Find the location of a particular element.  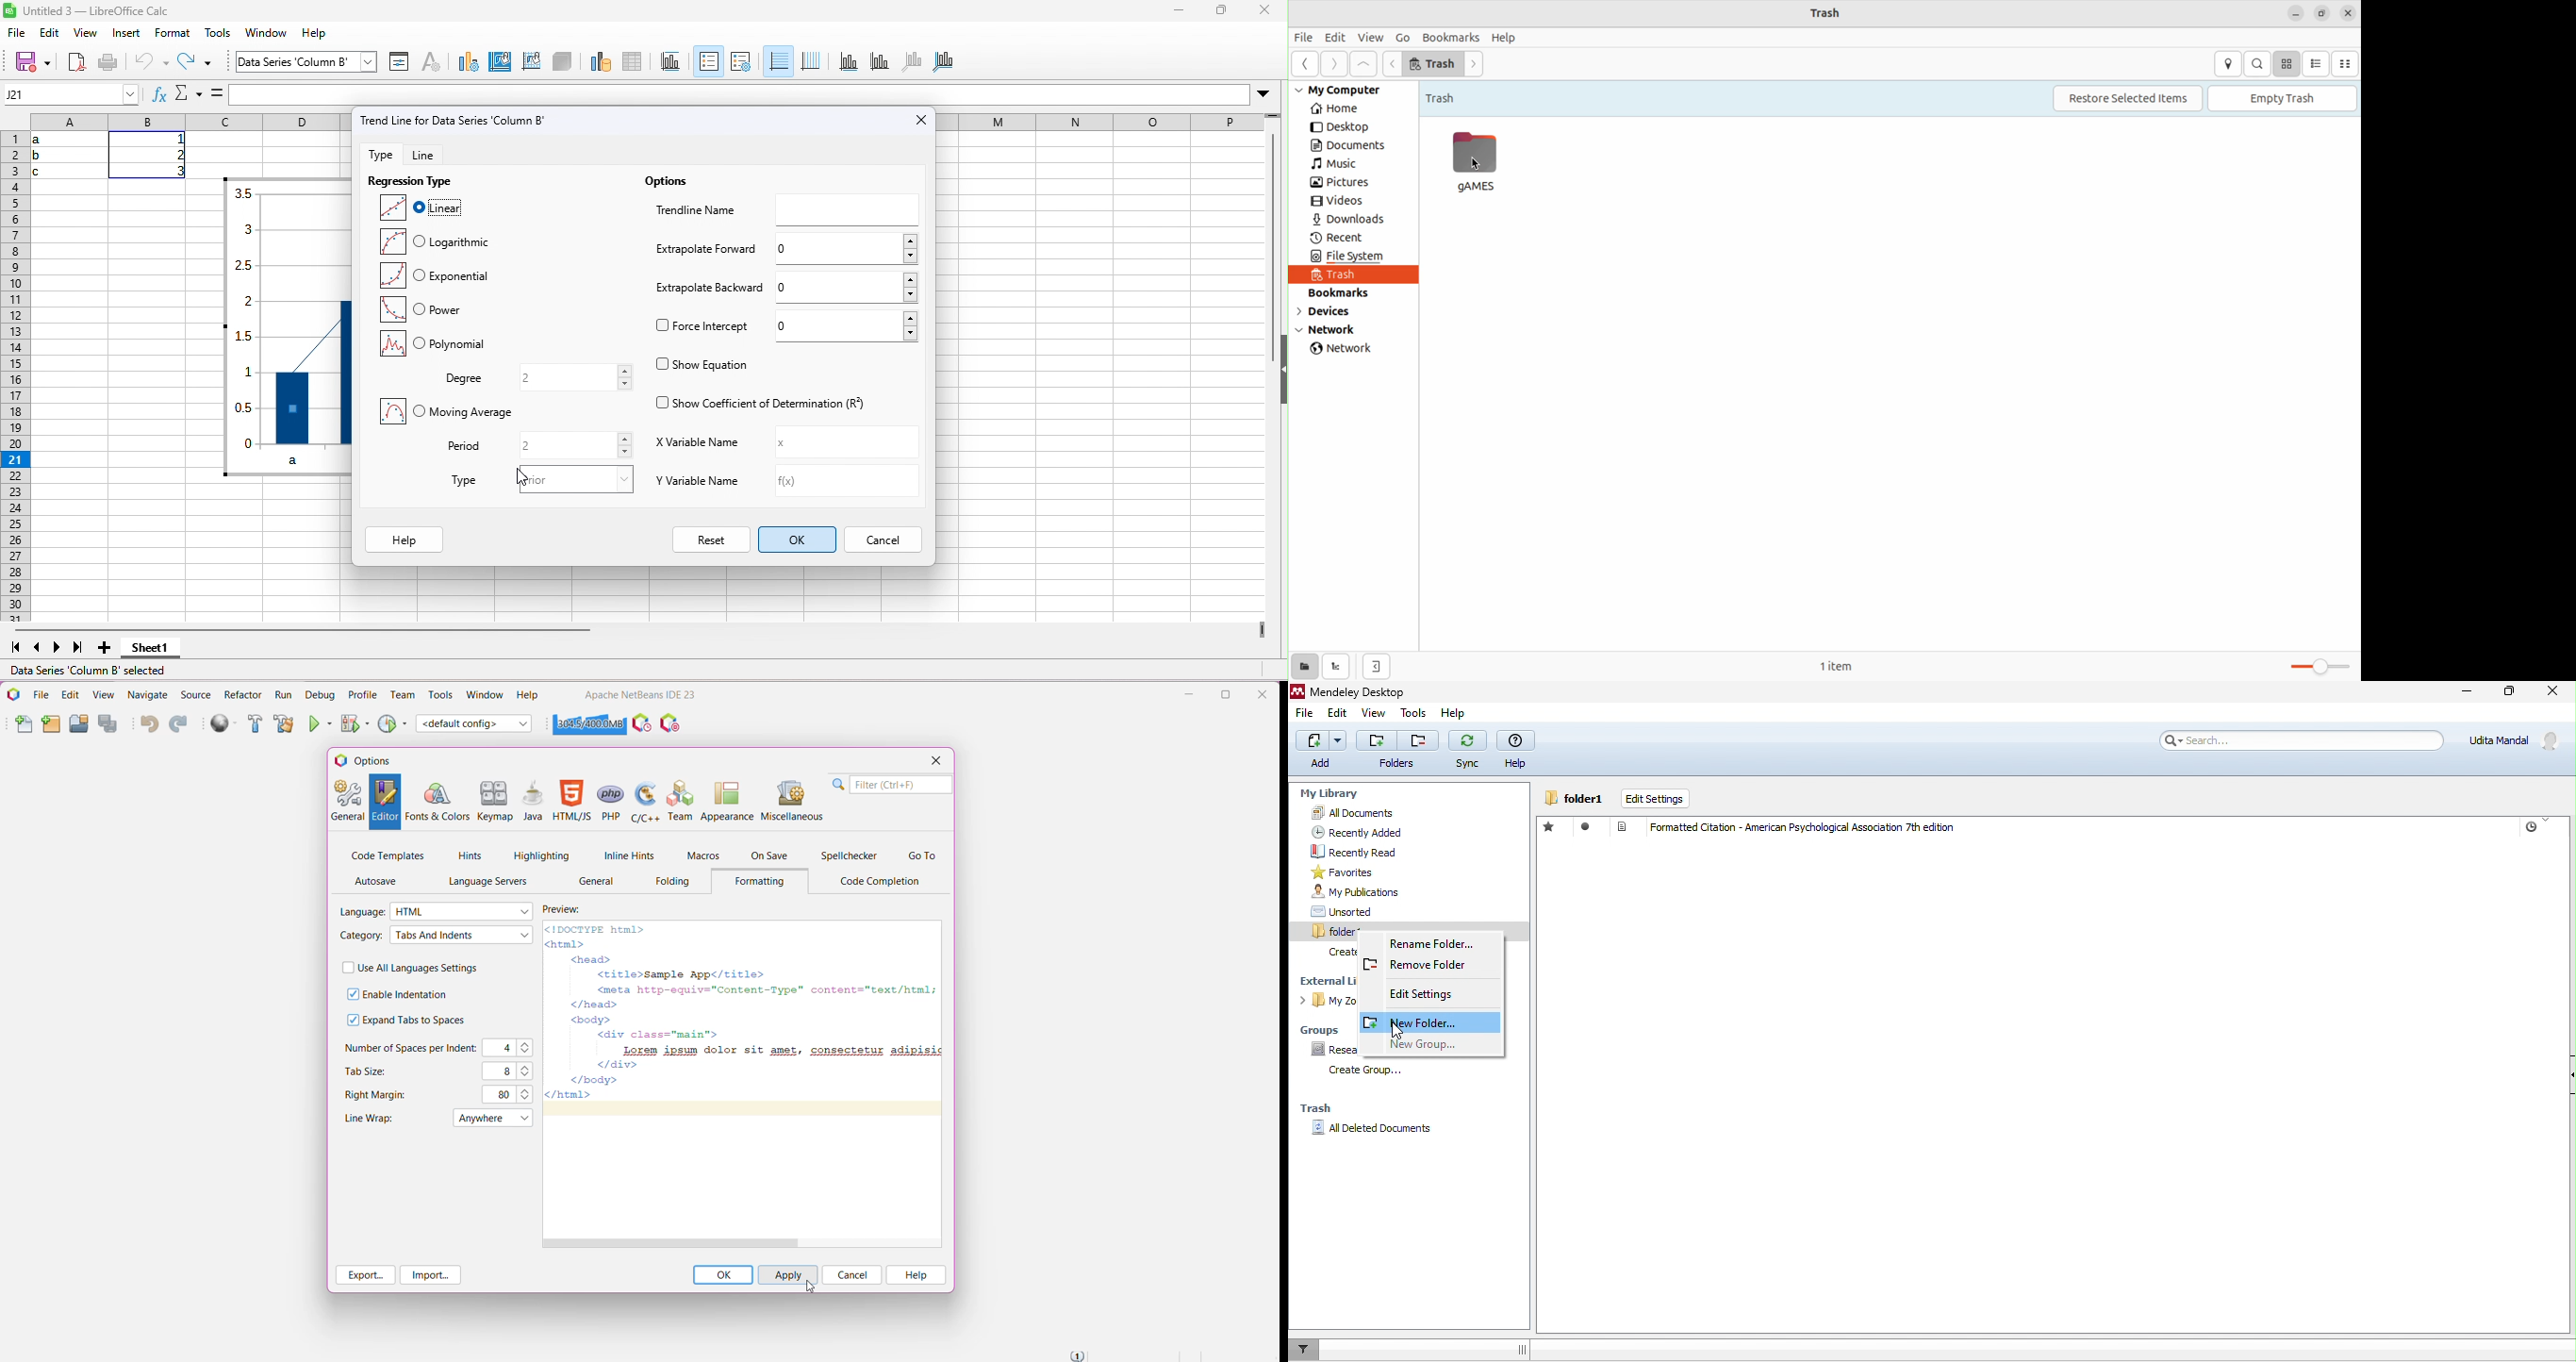

new sheet is located at coordinates (110, 650).